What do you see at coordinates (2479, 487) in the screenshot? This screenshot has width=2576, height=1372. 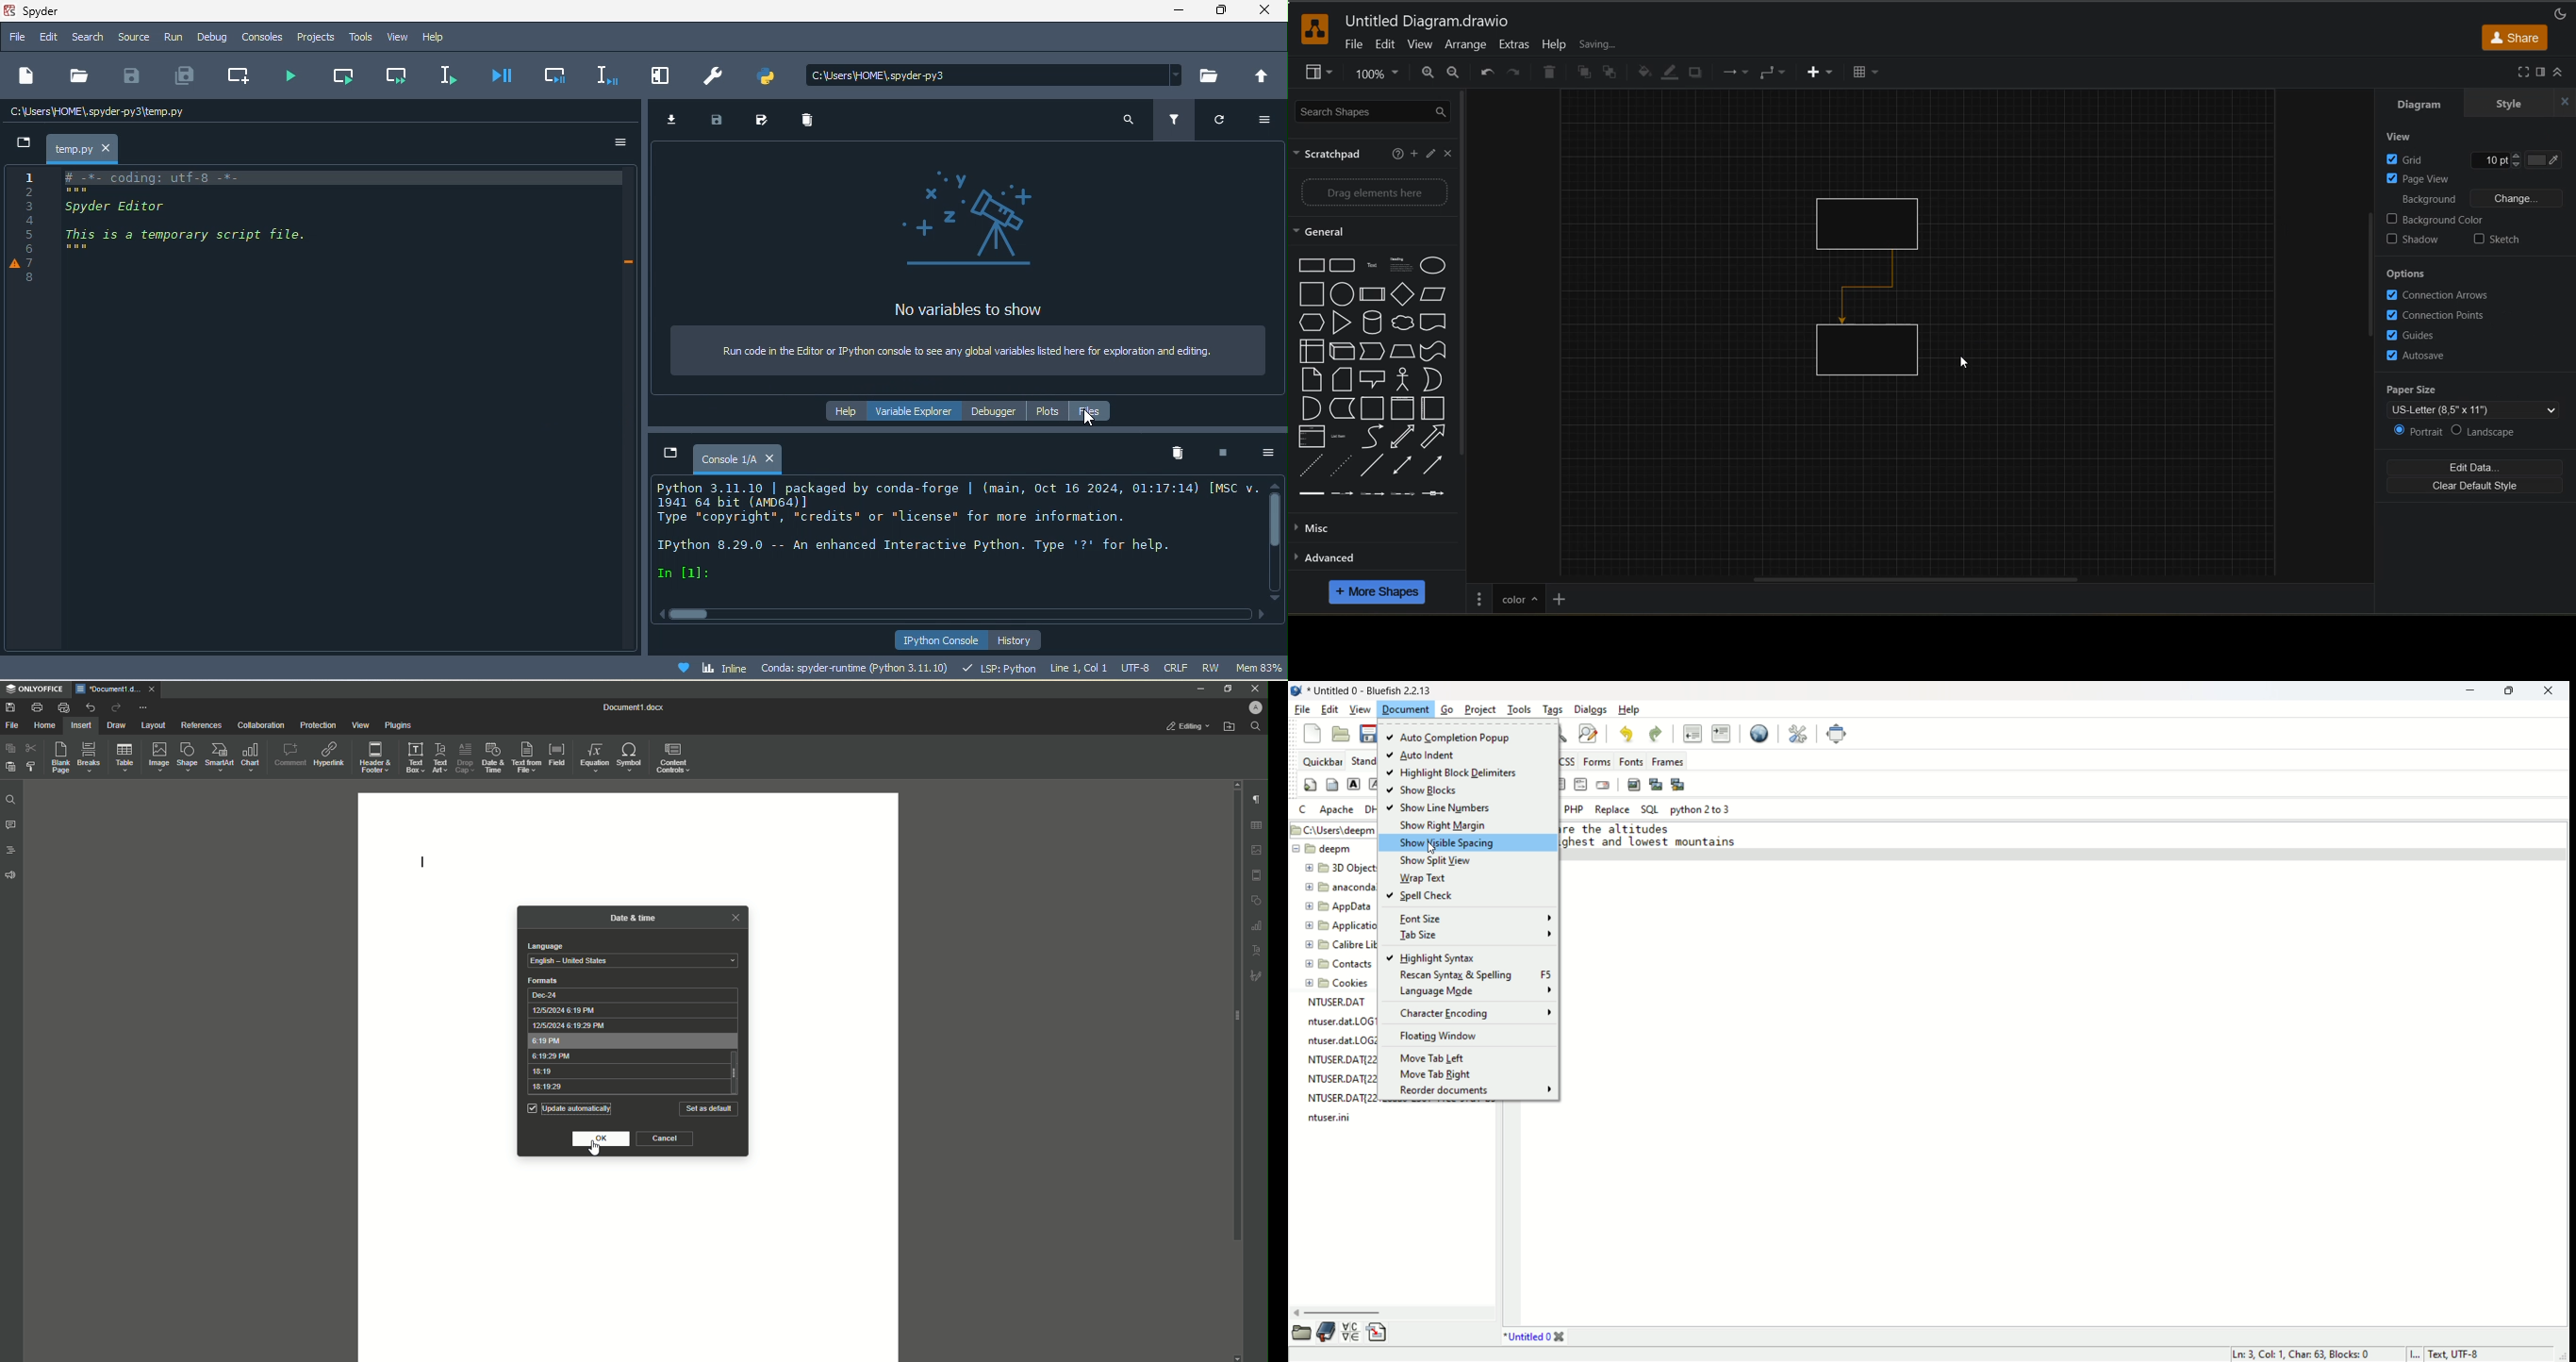 I see `clear default style` at bounding box center [2479, 487].